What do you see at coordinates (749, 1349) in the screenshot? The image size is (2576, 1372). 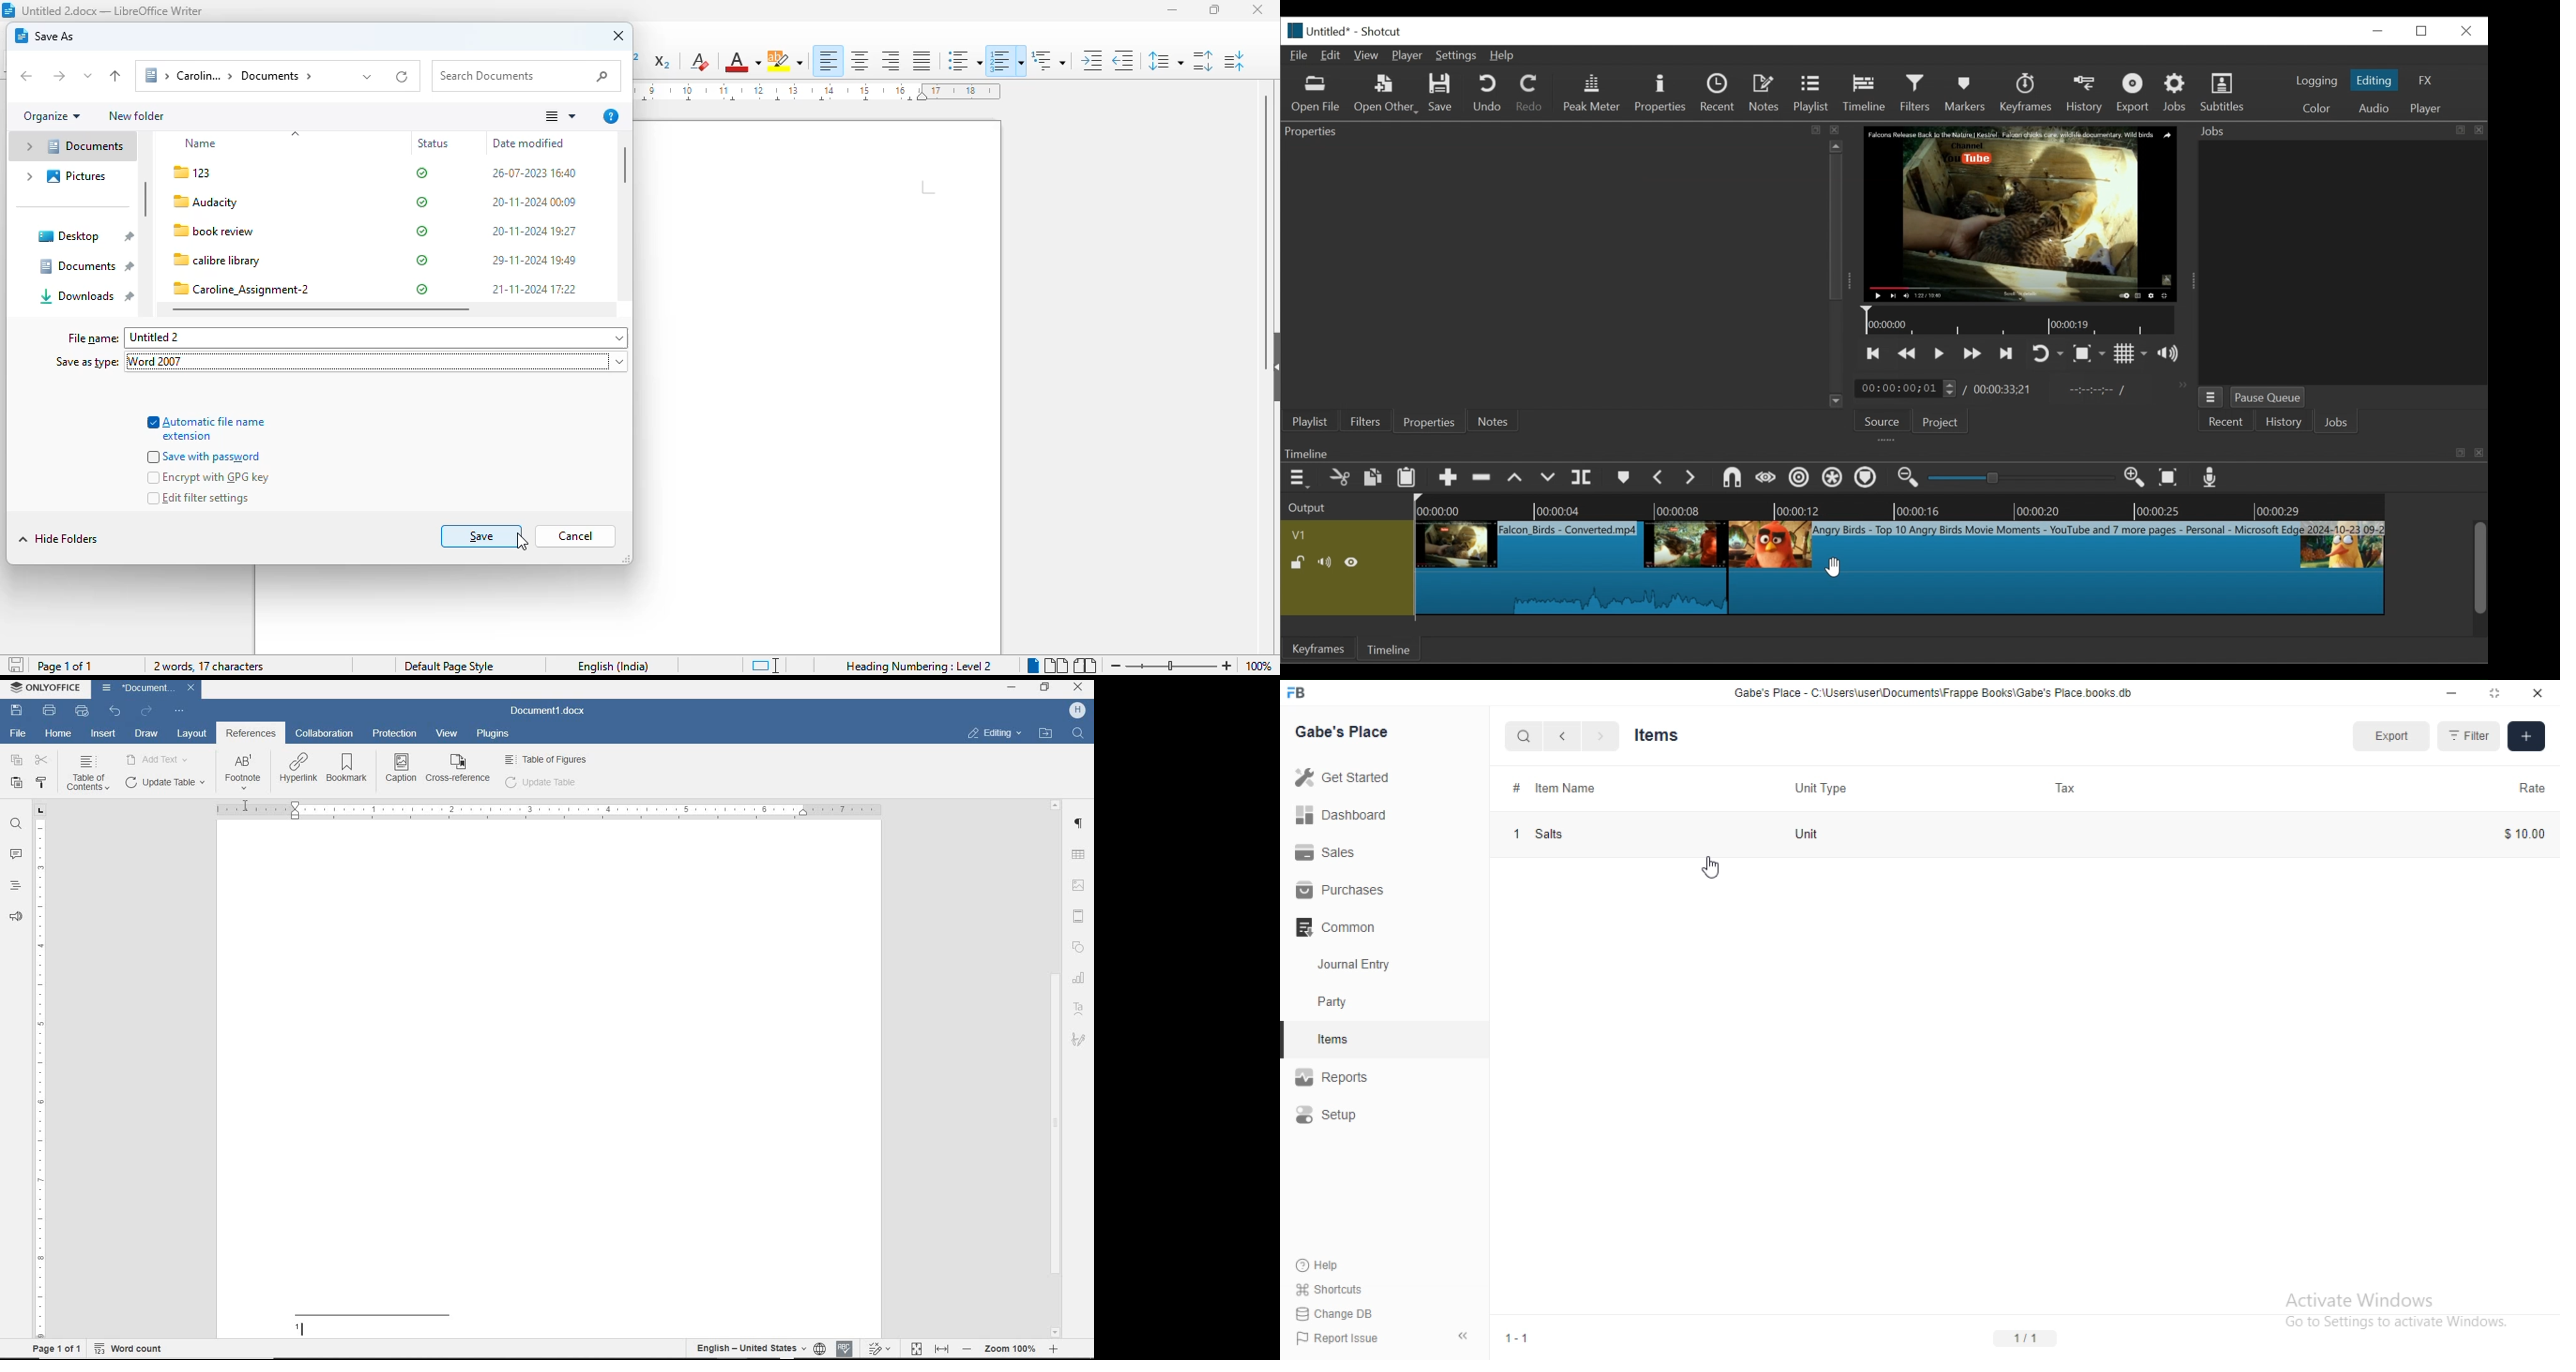 I see `English — United States -` at bounding box center [749, 1349].